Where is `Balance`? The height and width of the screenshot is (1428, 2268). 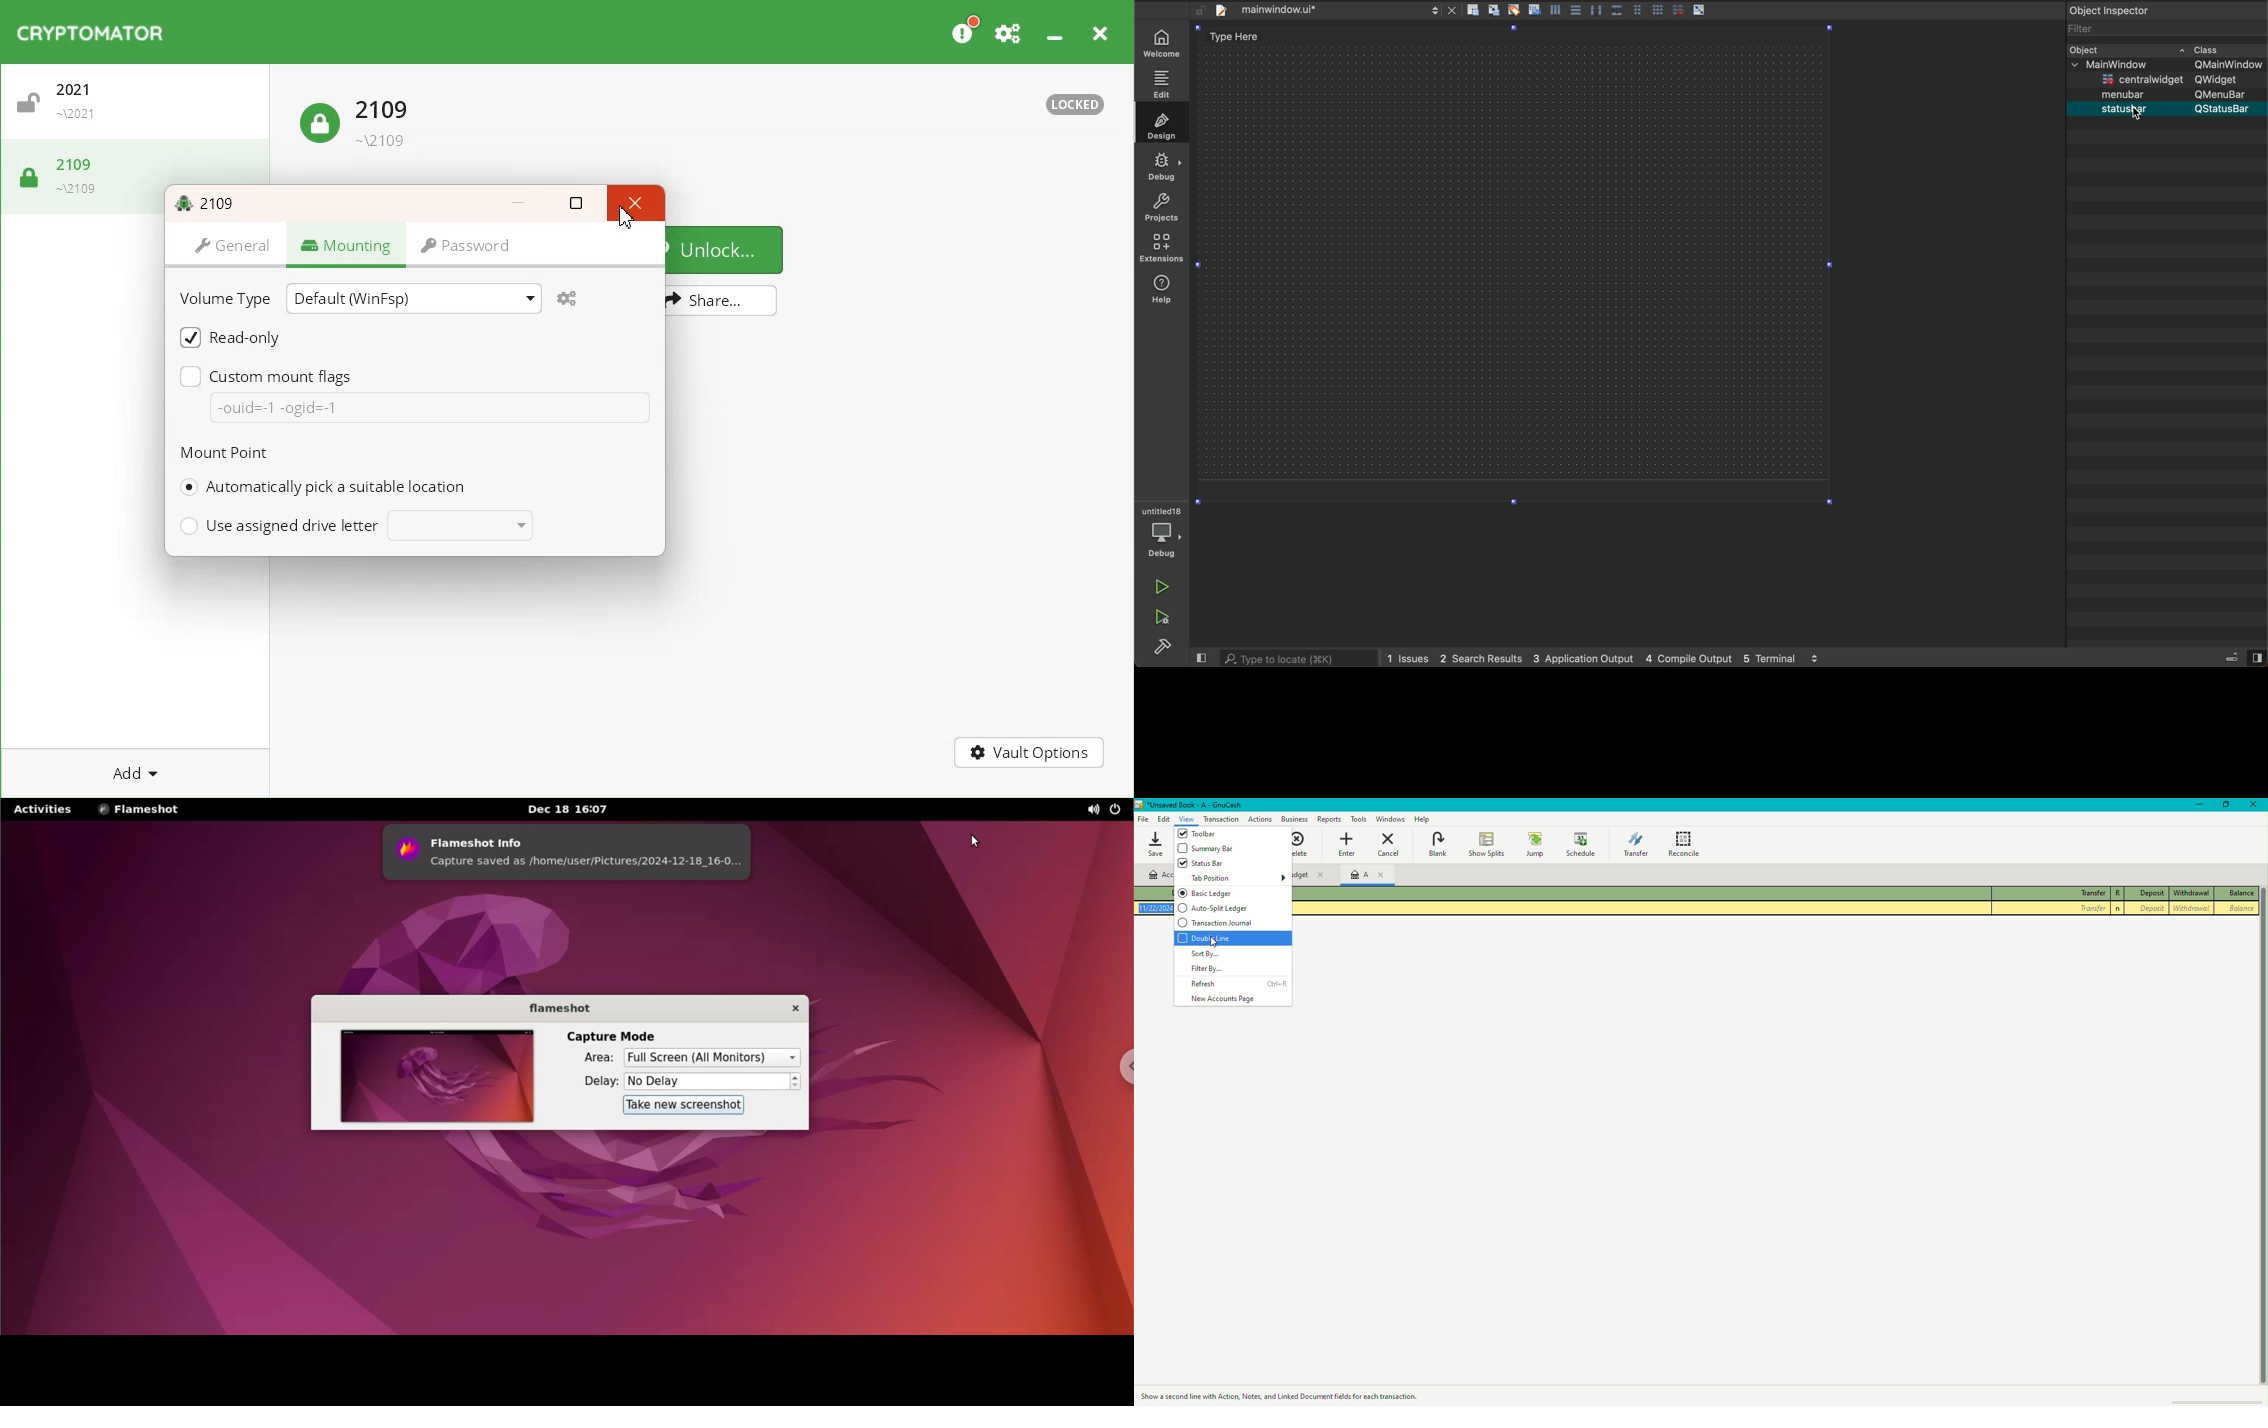 Balance is located at coordinates (2237, 893).